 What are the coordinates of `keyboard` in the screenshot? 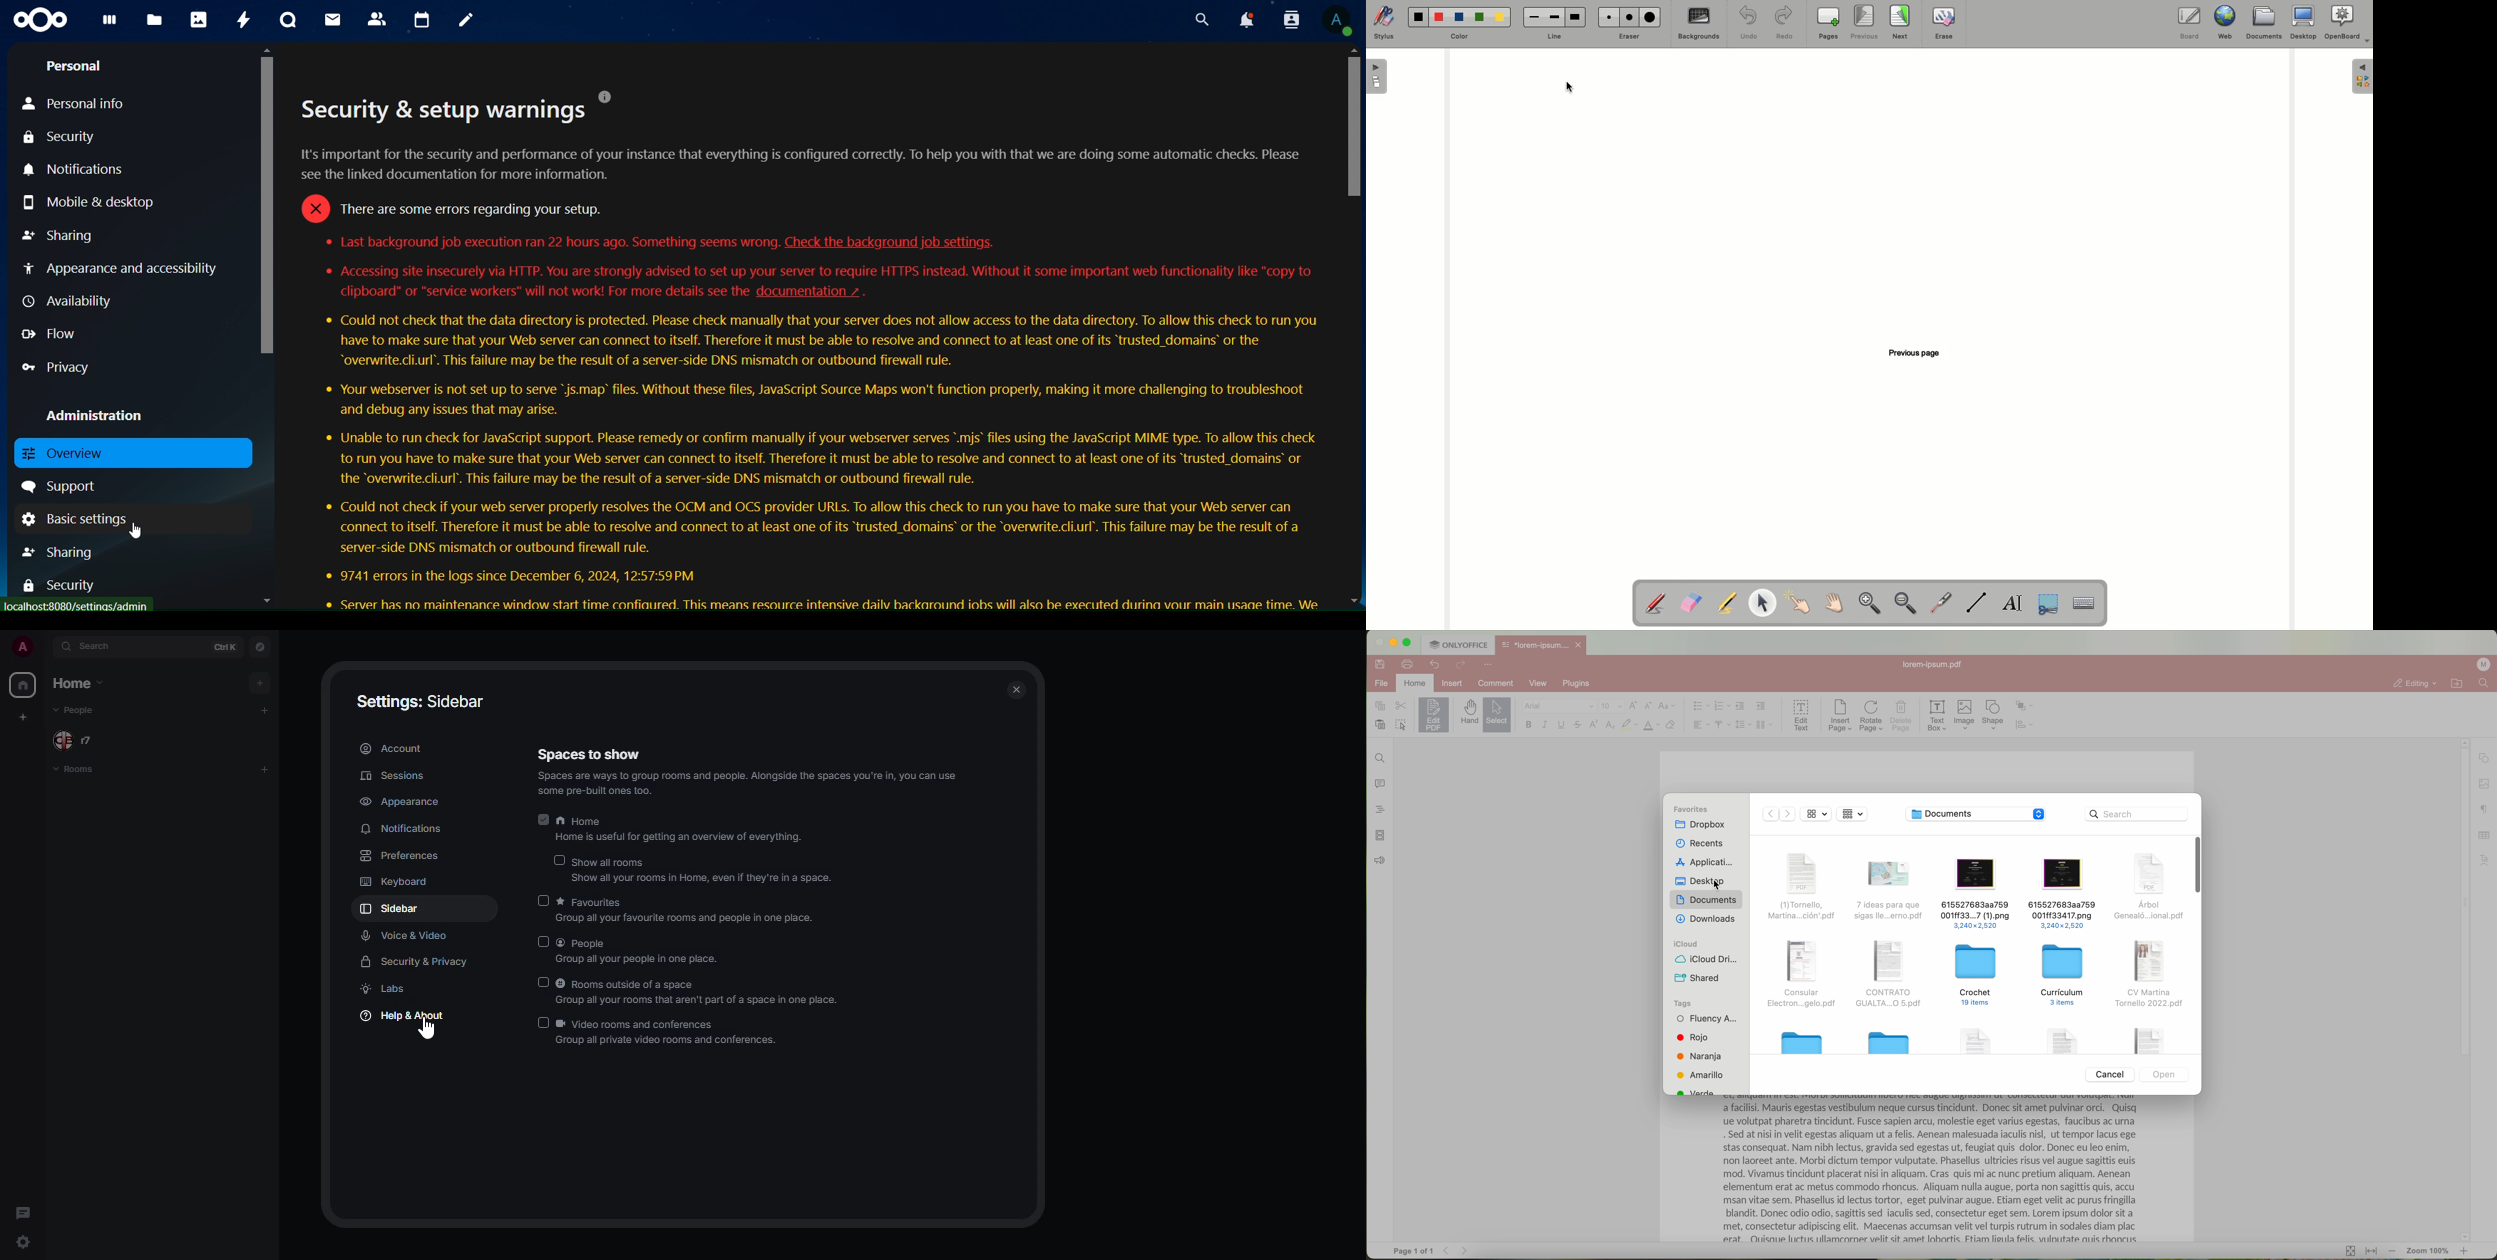 It's located at (394, 880).